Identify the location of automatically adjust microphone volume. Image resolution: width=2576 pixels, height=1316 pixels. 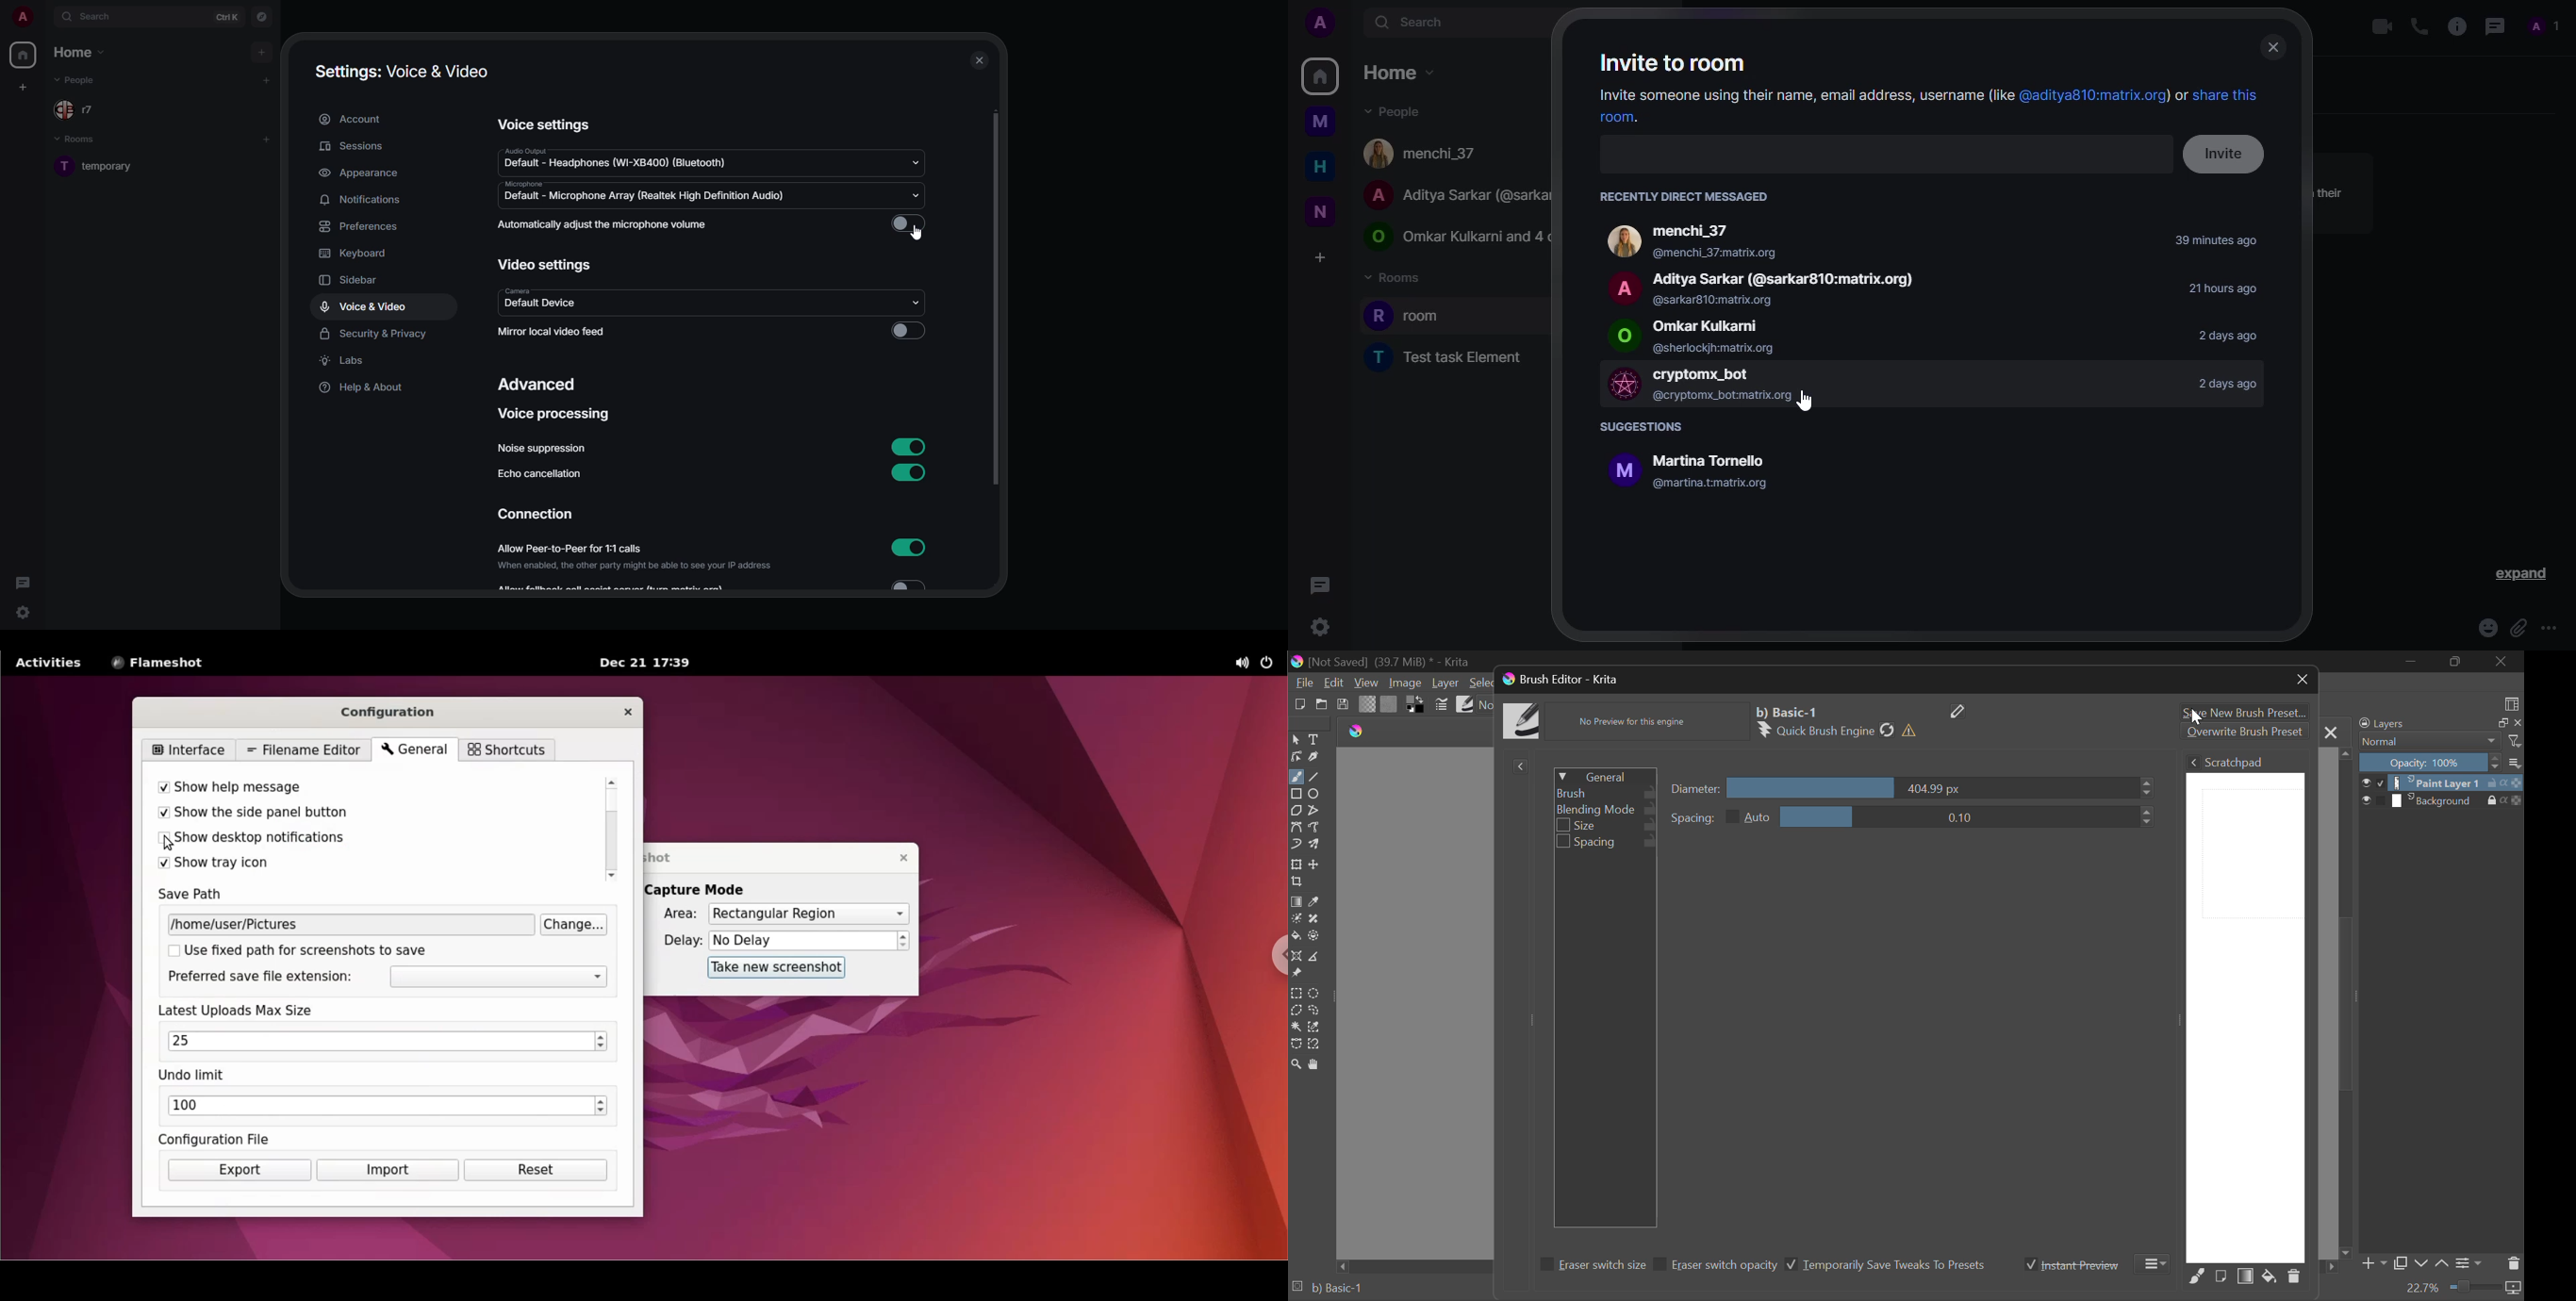
(604, 225).